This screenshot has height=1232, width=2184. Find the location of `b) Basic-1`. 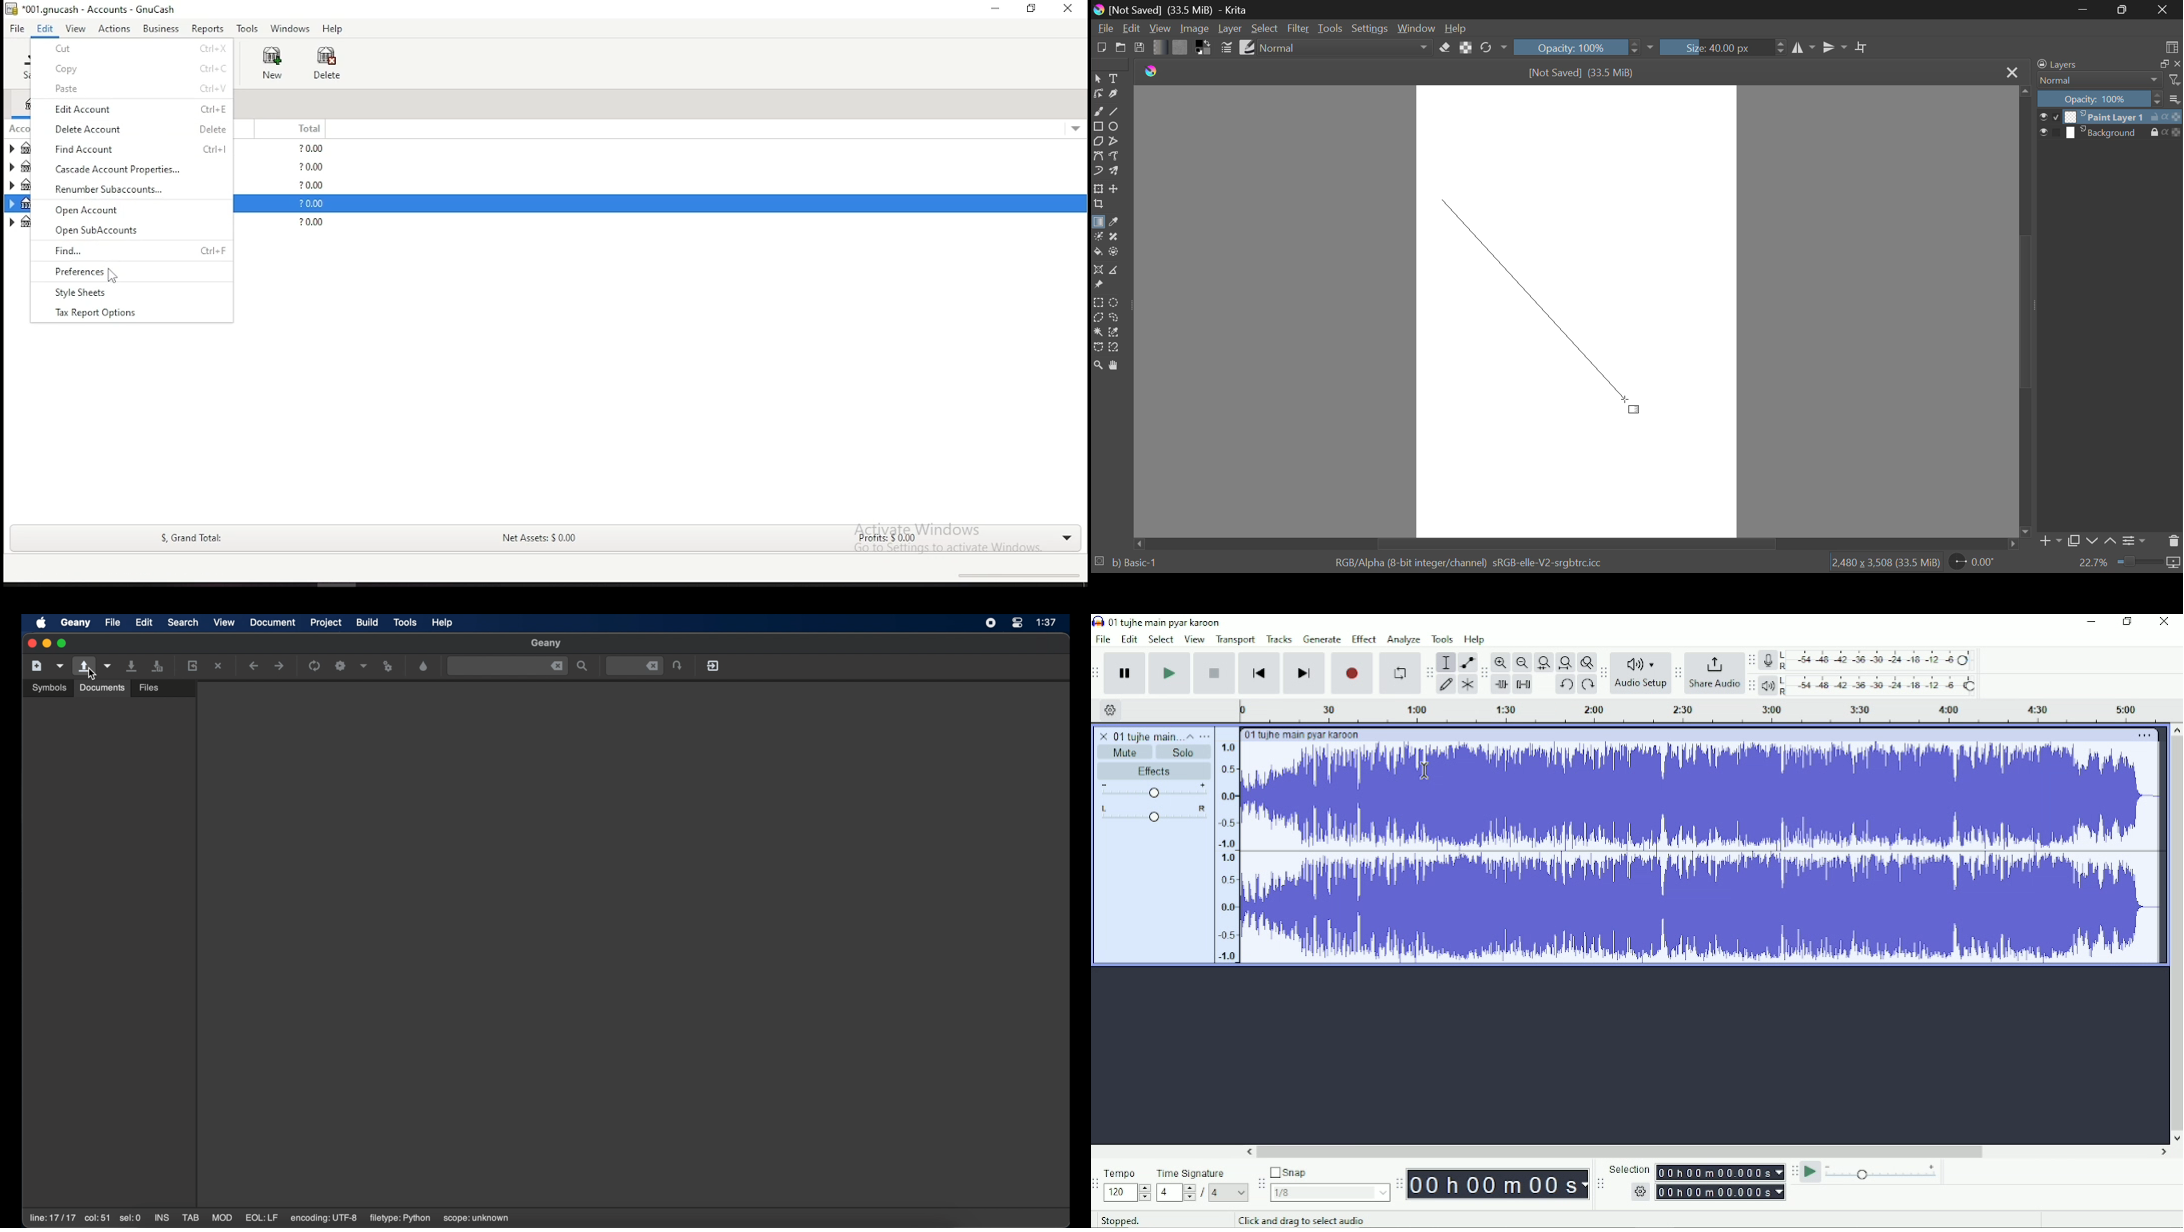

b) Basic-1 is located at coordinates (1126, 564).